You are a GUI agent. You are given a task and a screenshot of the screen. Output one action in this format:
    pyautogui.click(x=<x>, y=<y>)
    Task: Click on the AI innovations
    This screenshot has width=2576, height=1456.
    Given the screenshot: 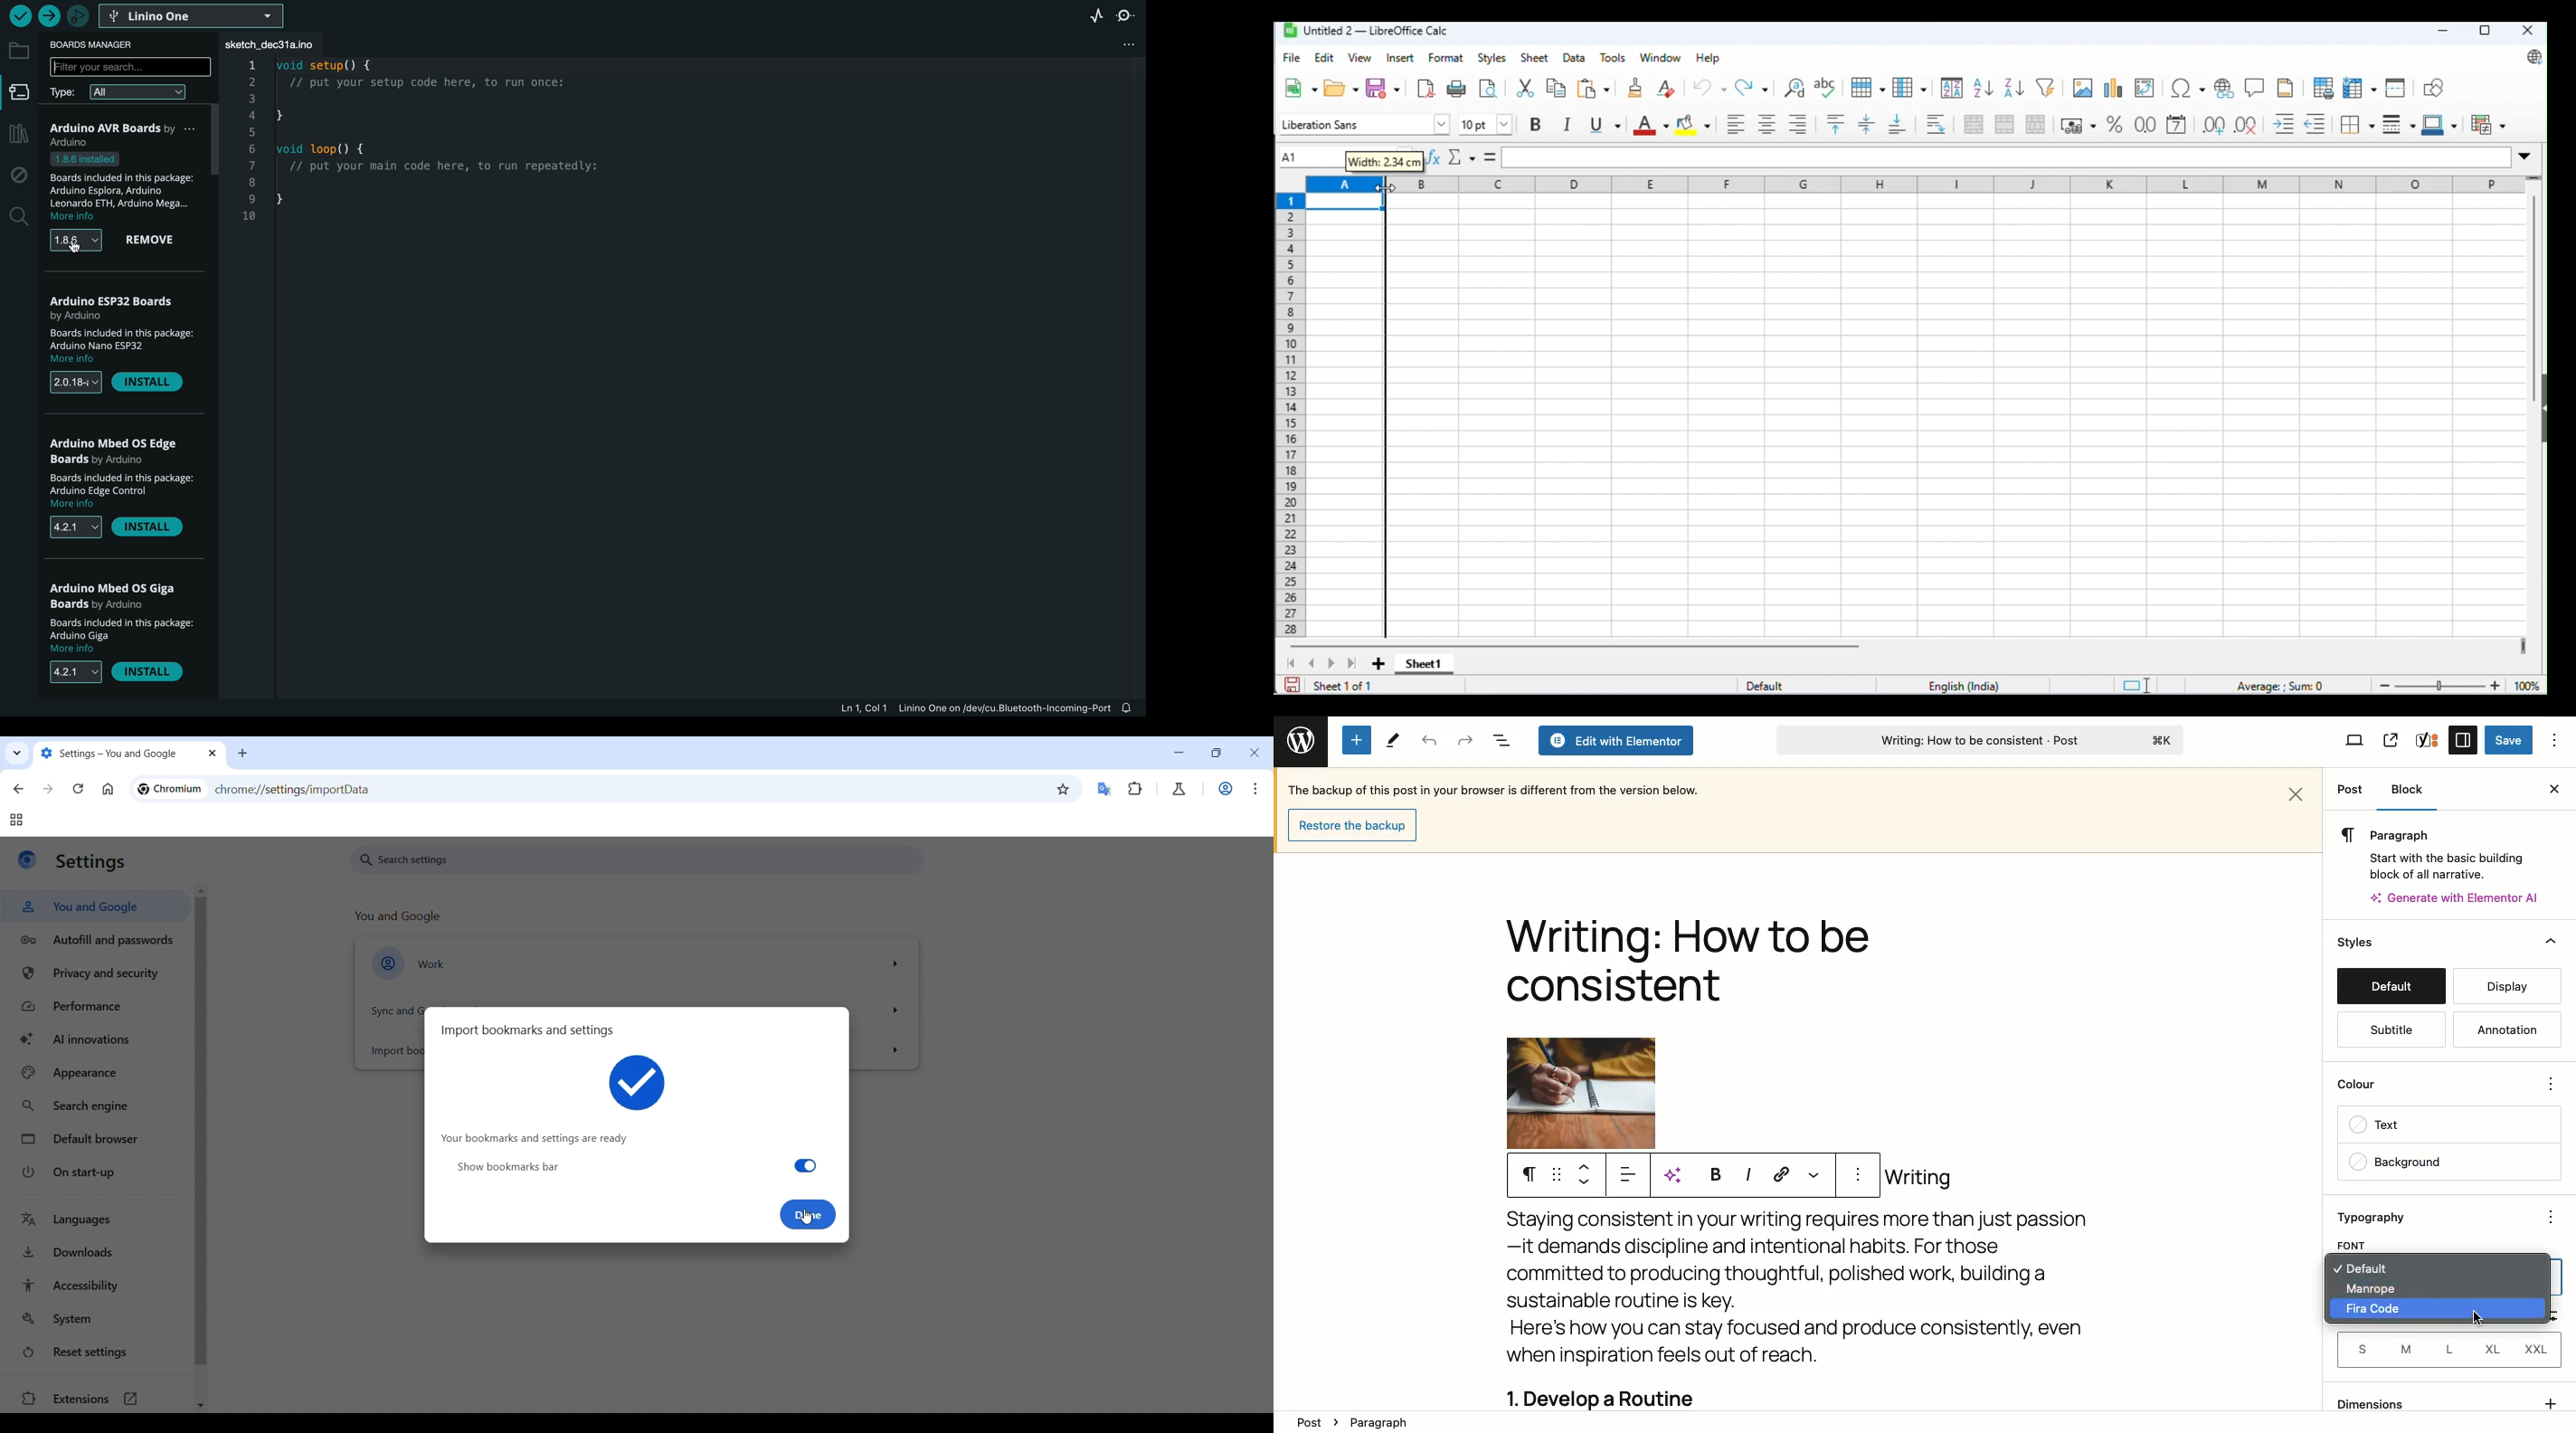 What is the action you would take?
    pyautogui.click(x=98, y=1038)
    